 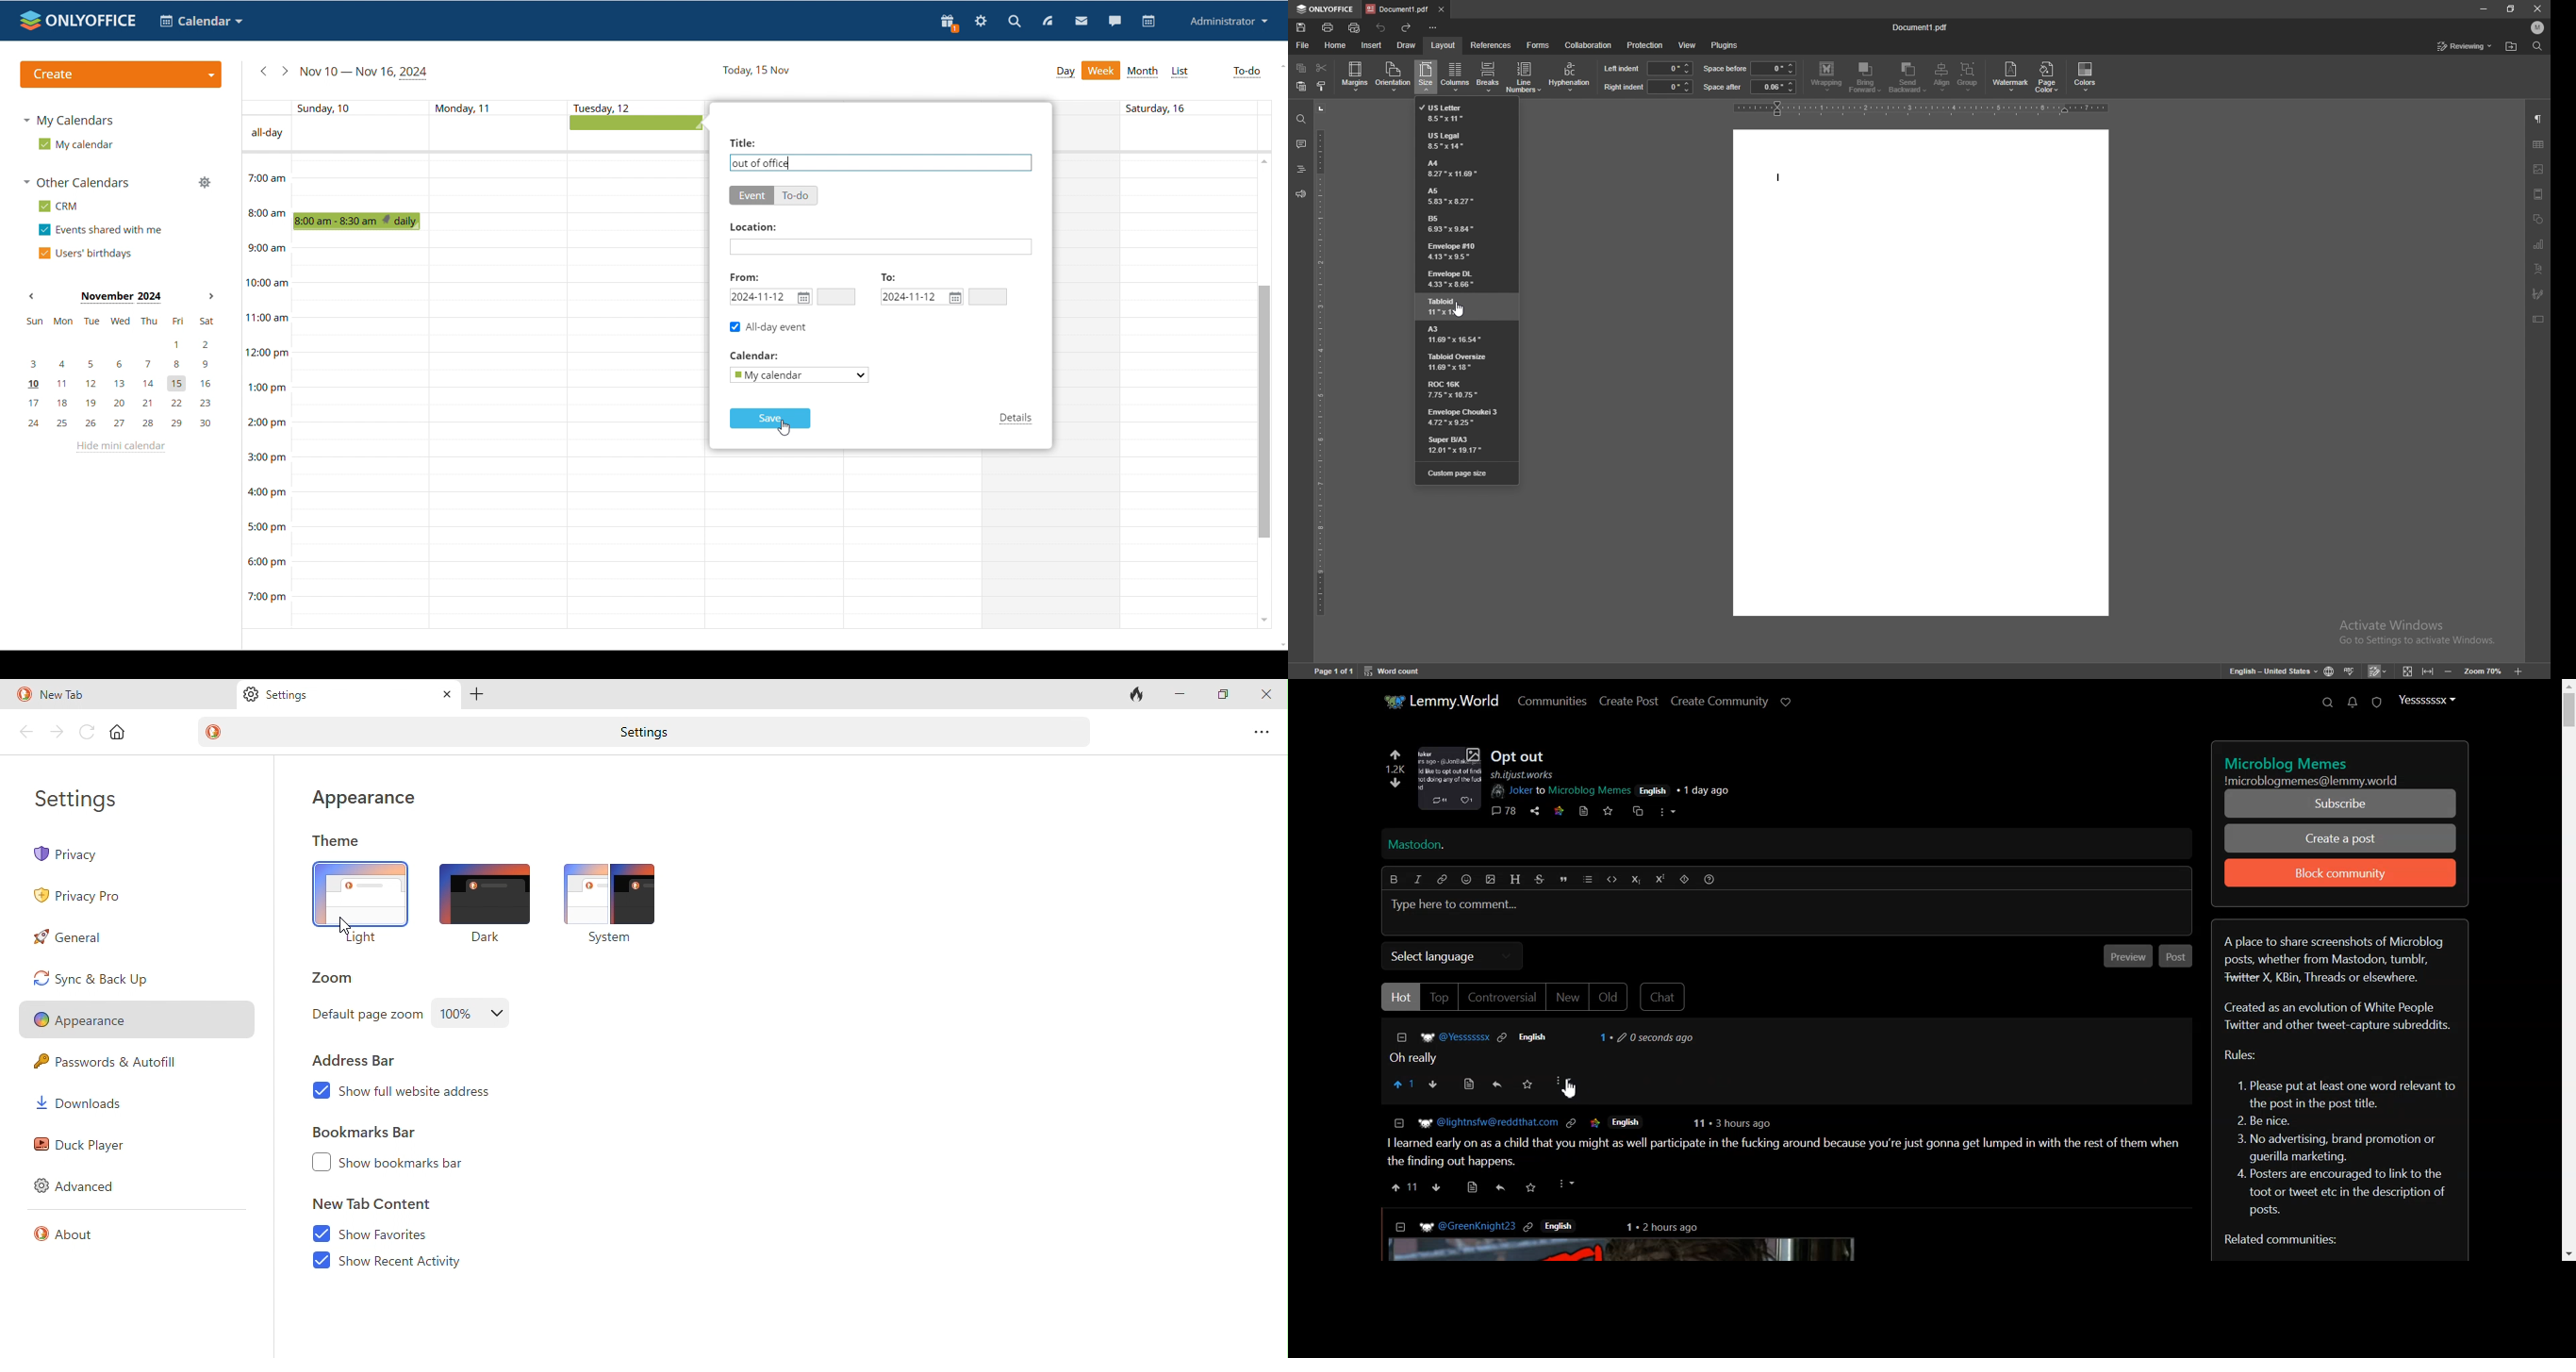 I want to click on left indent, so click(x=1622, y=68).